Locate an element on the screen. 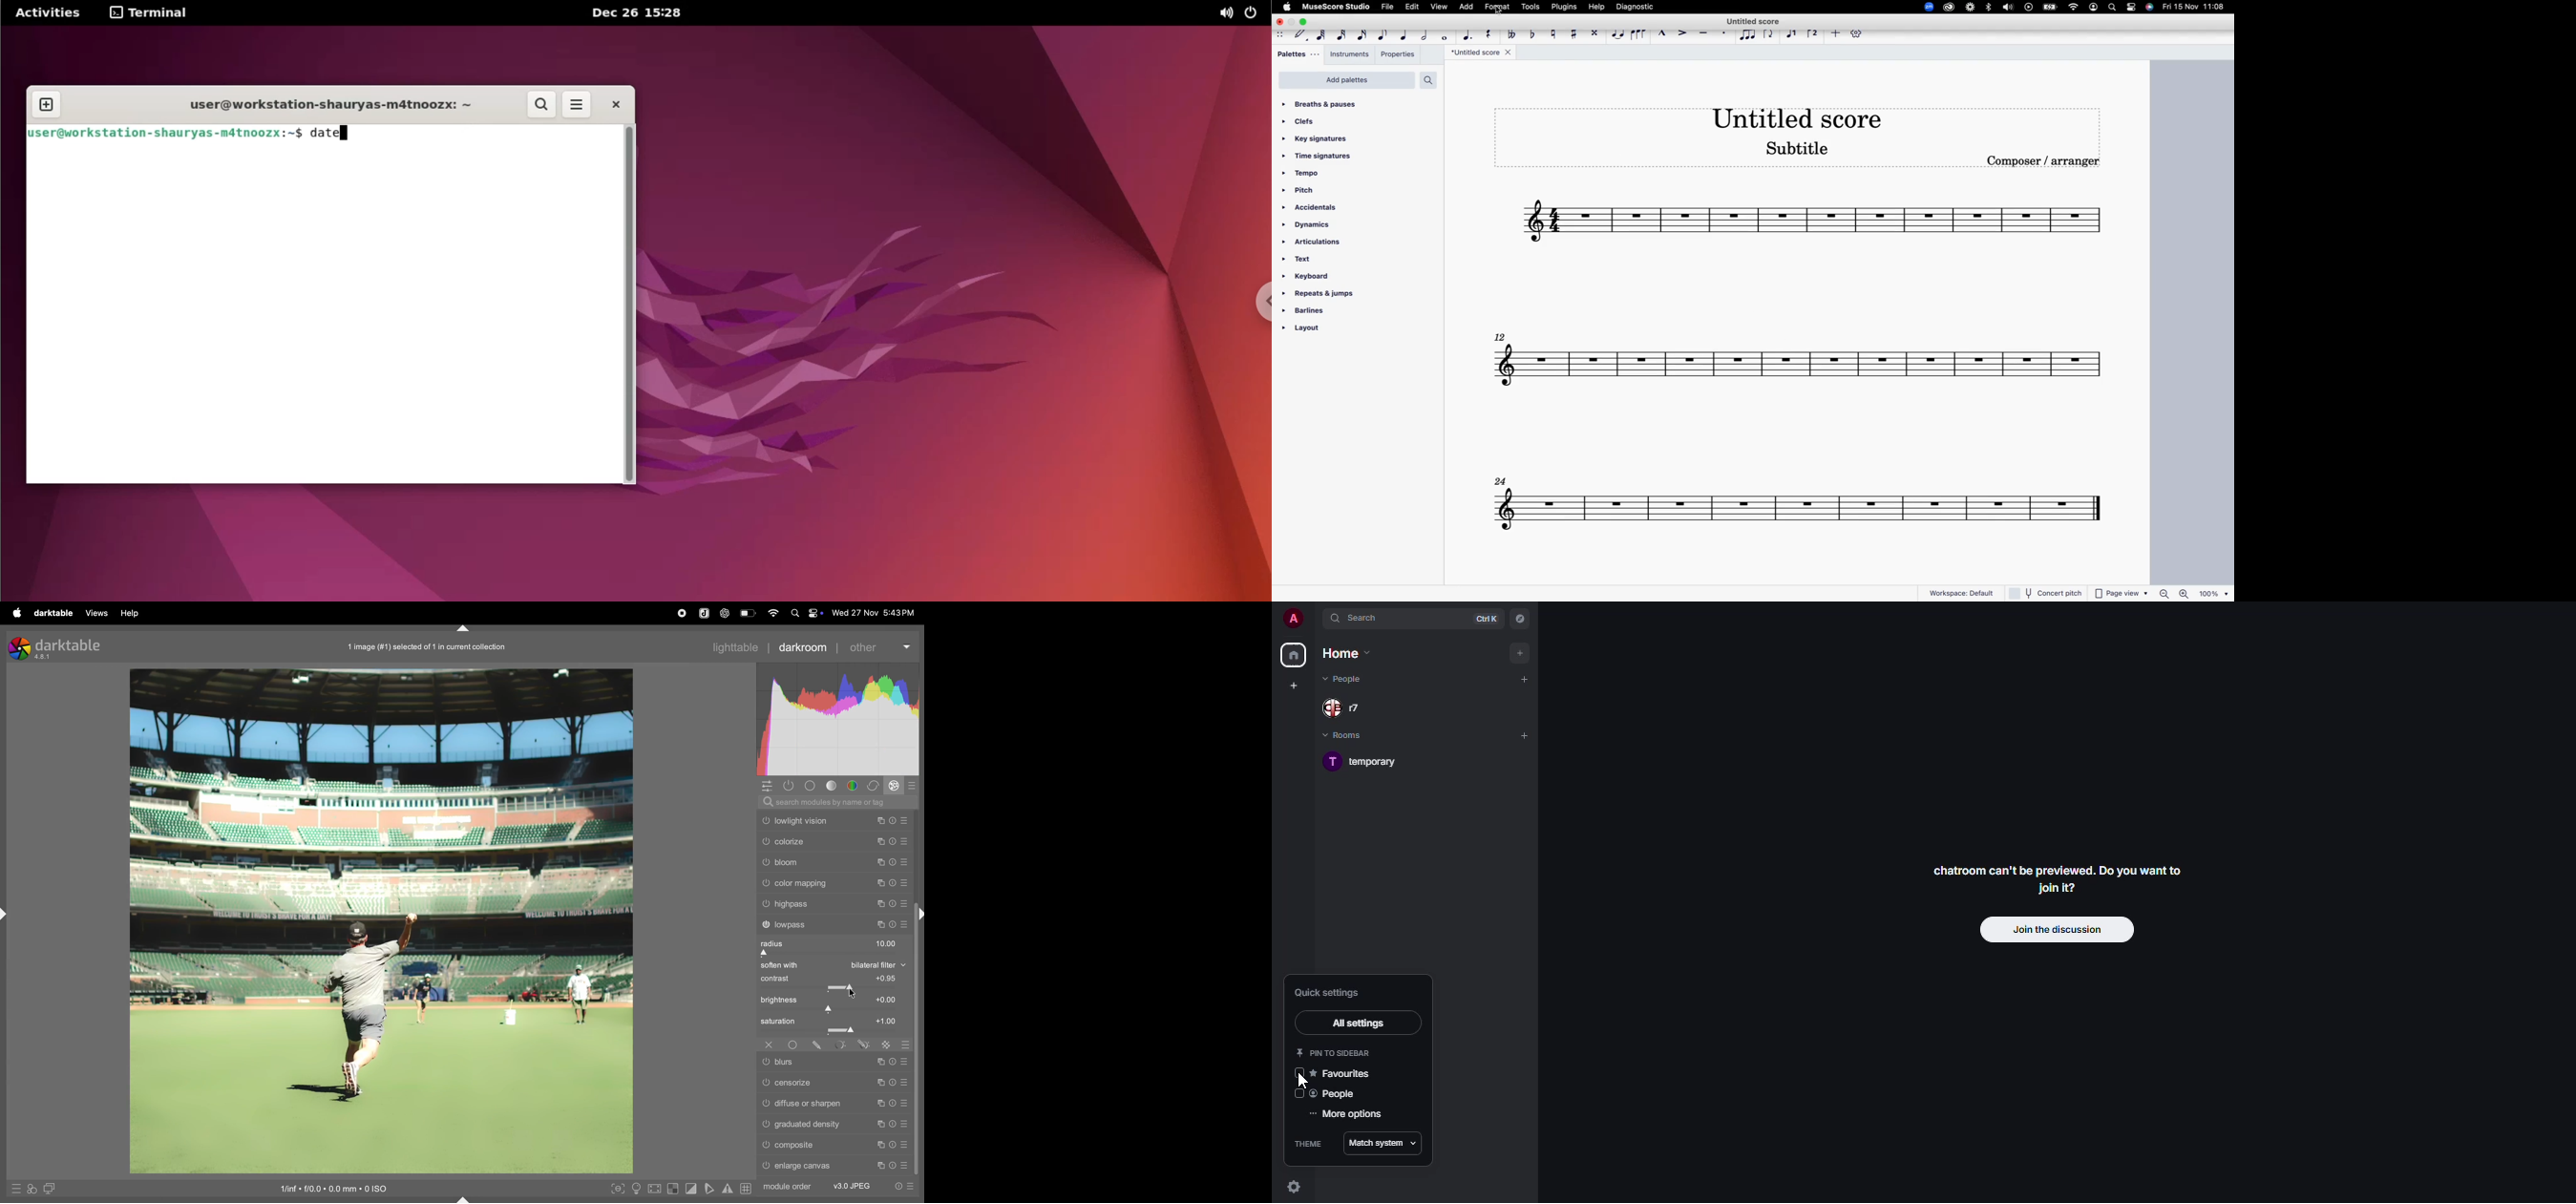 This screenshot has height=1204, width=2576. lighttable is located at coordinates (738, 645).